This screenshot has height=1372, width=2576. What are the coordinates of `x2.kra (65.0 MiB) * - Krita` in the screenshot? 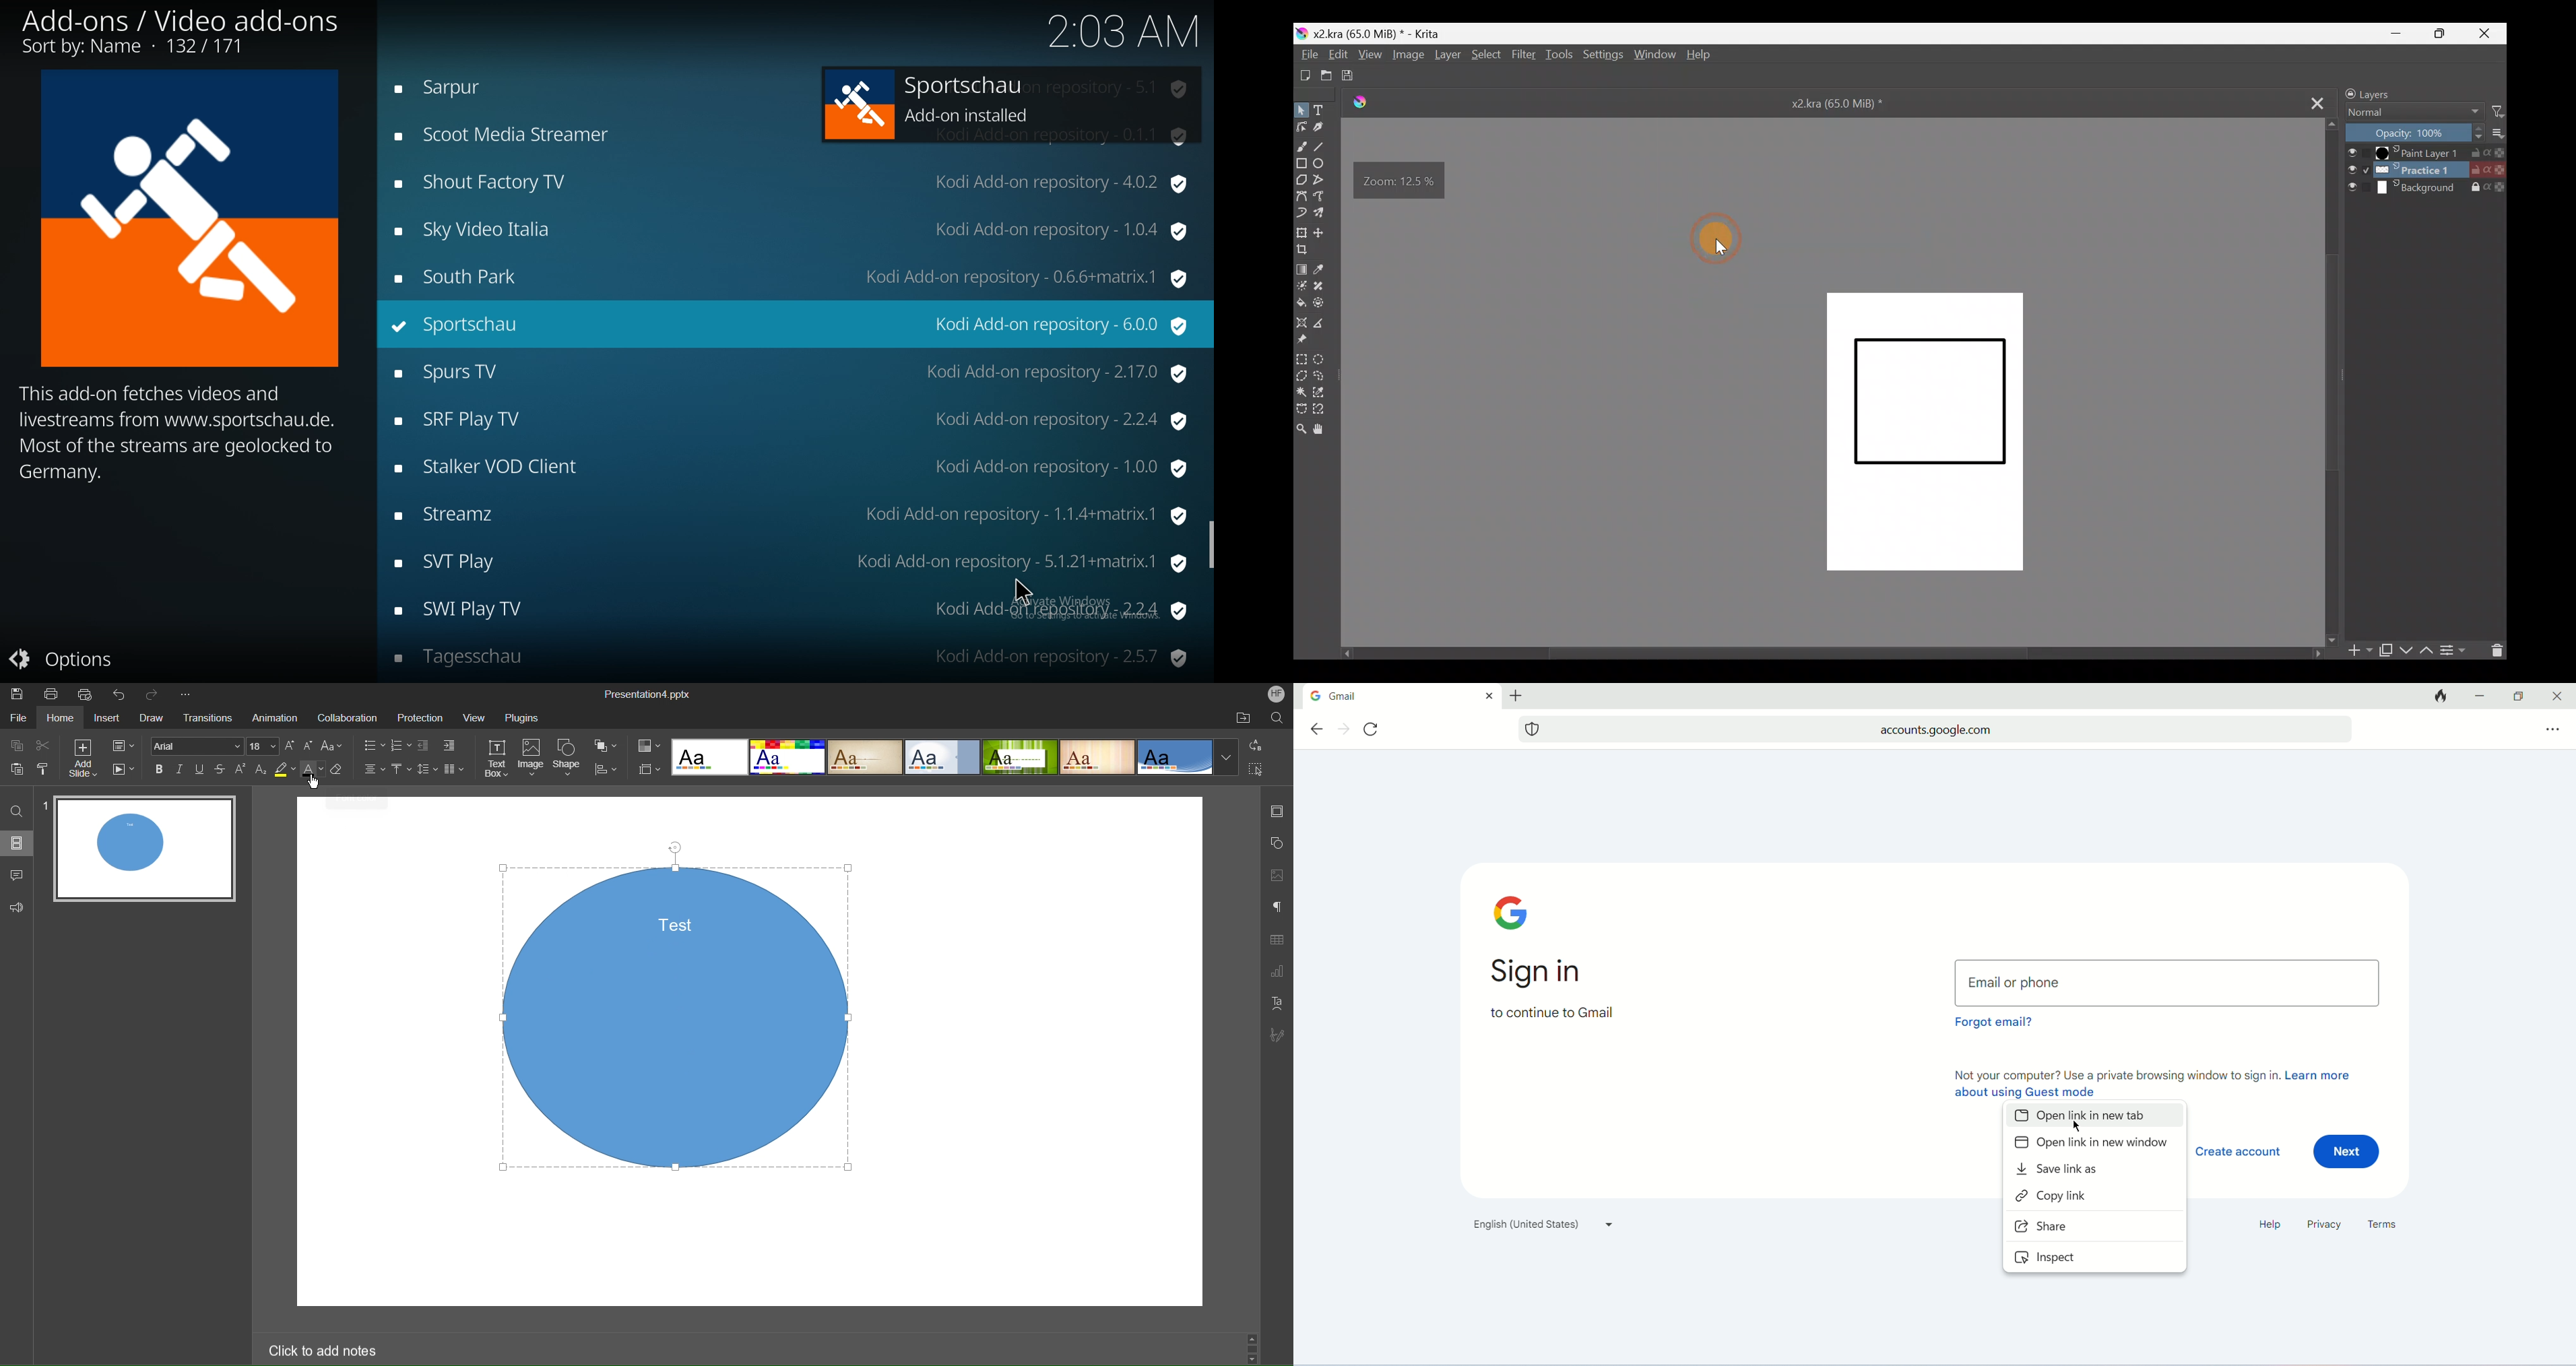 It's located at (1380, 33).